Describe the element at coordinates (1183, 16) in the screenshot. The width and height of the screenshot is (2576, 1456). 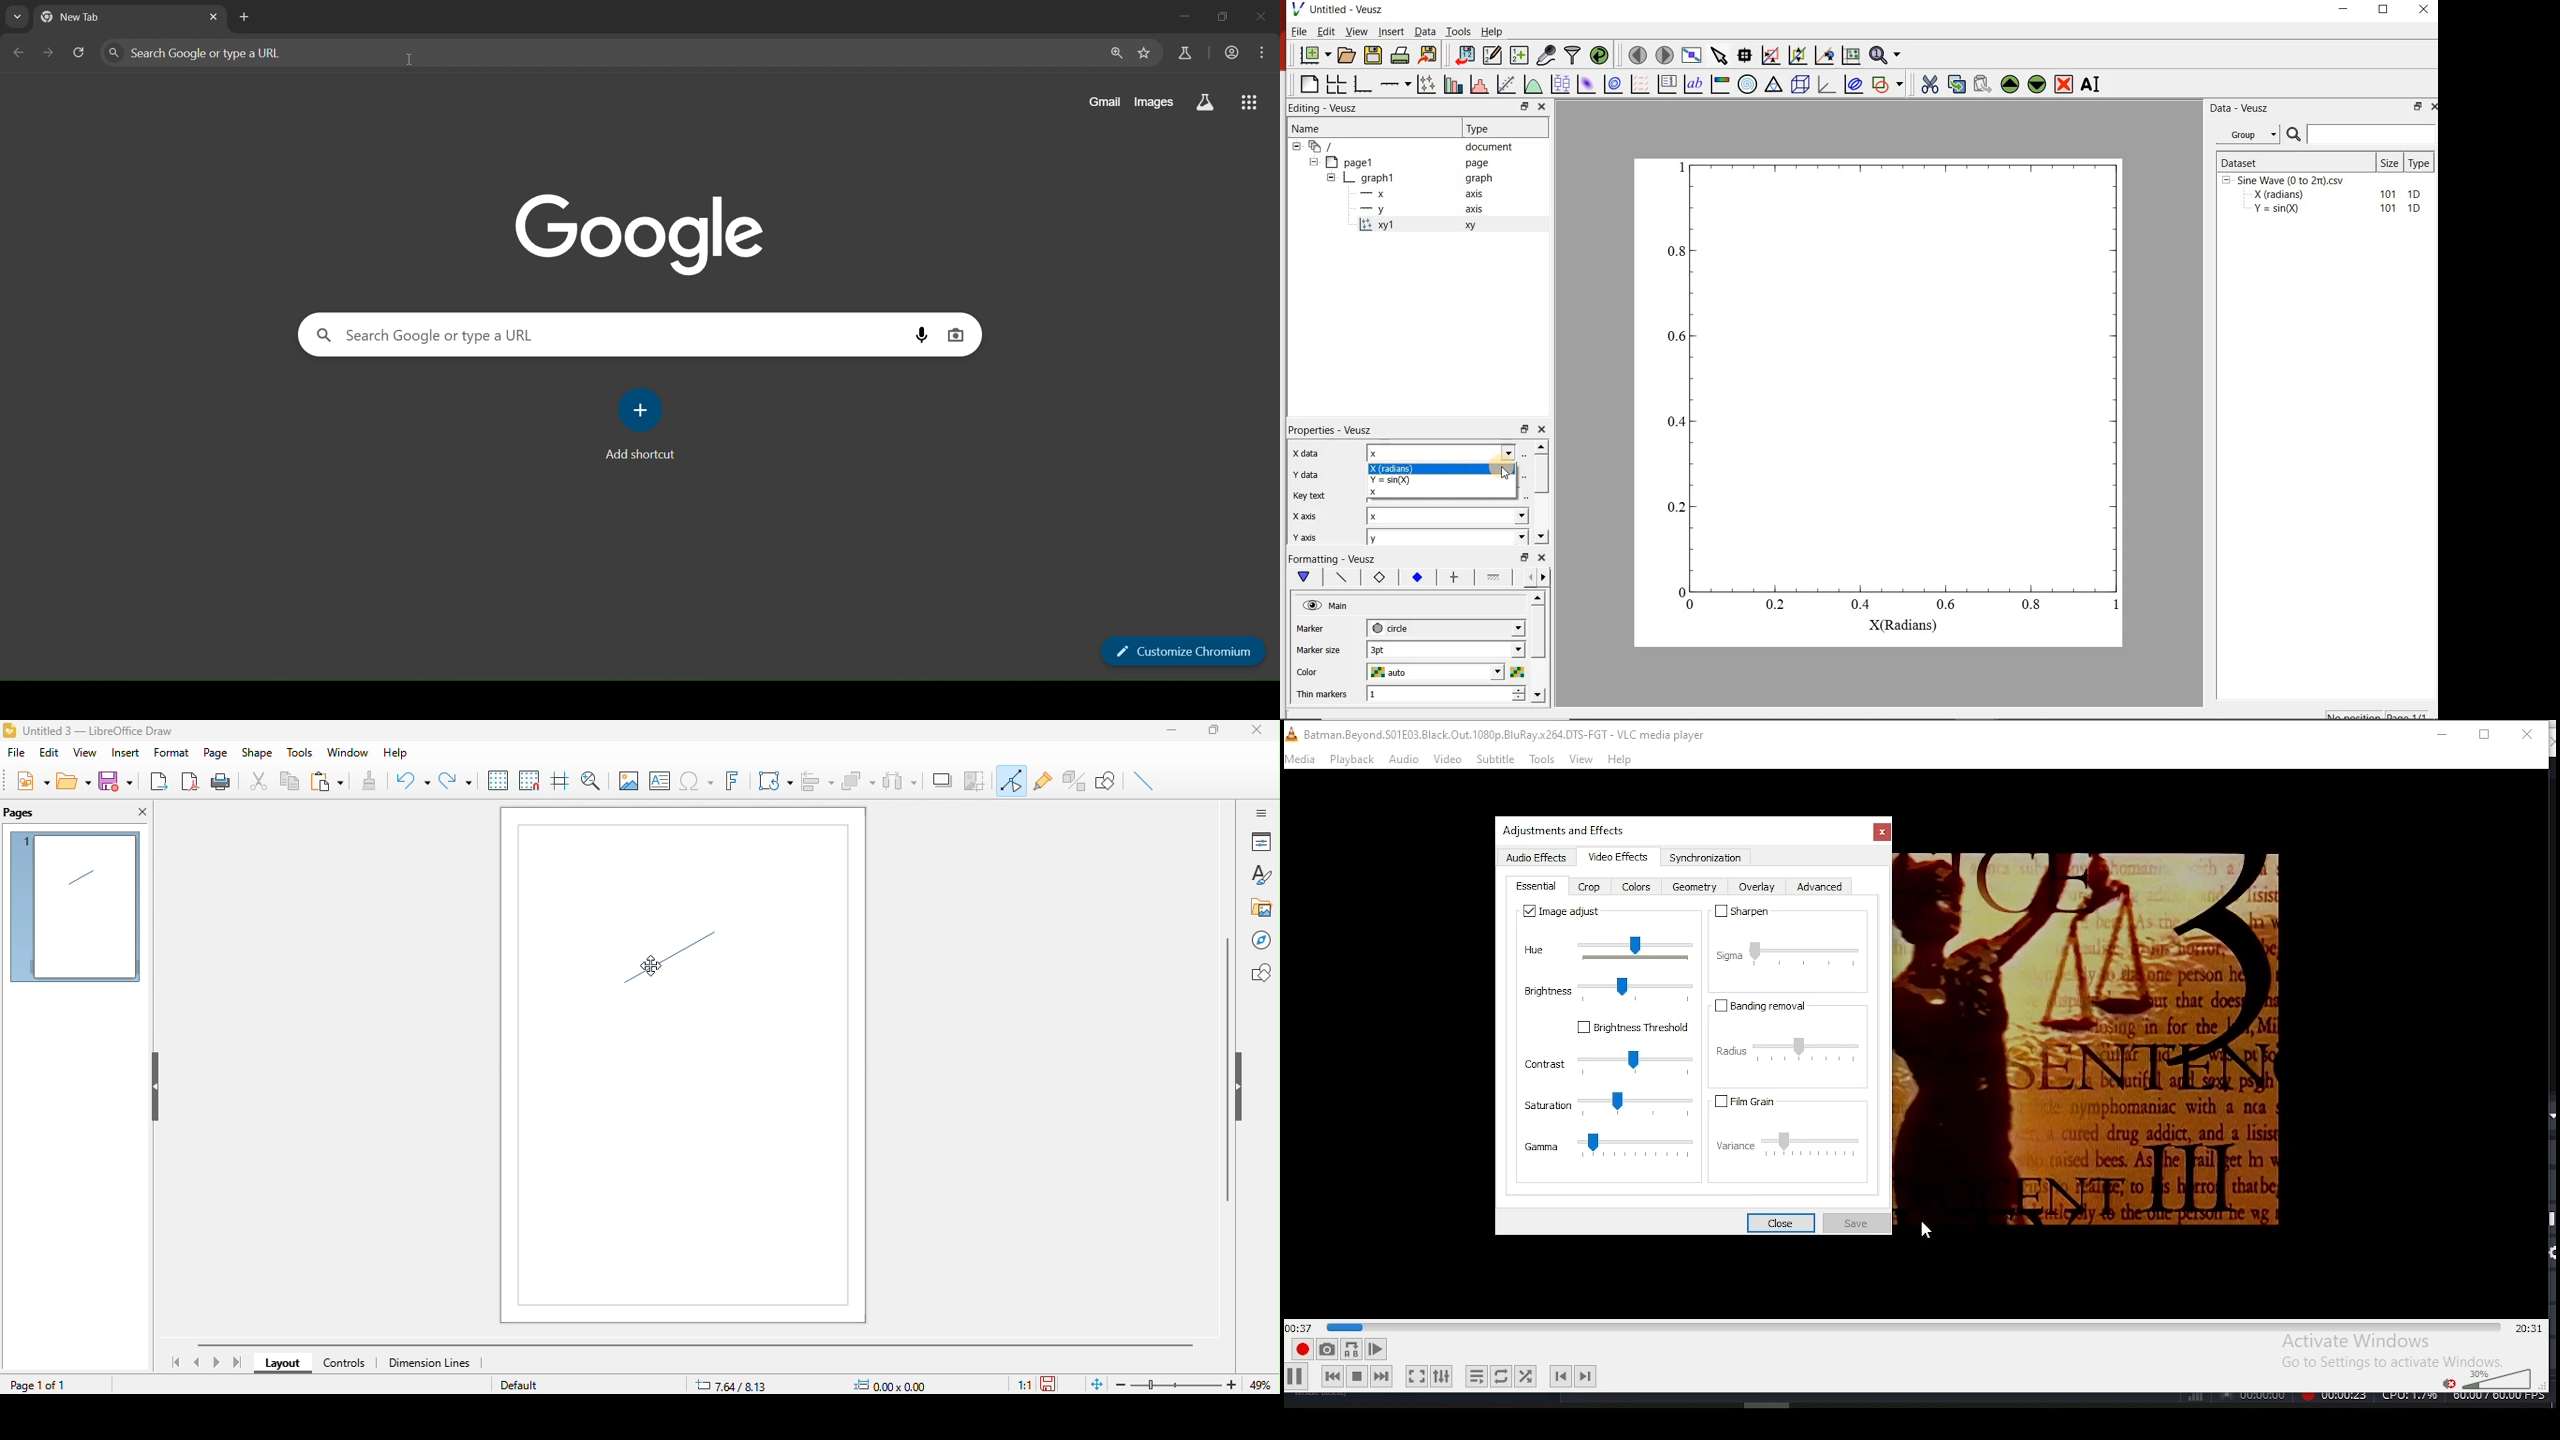
I see `minimize` at that location.